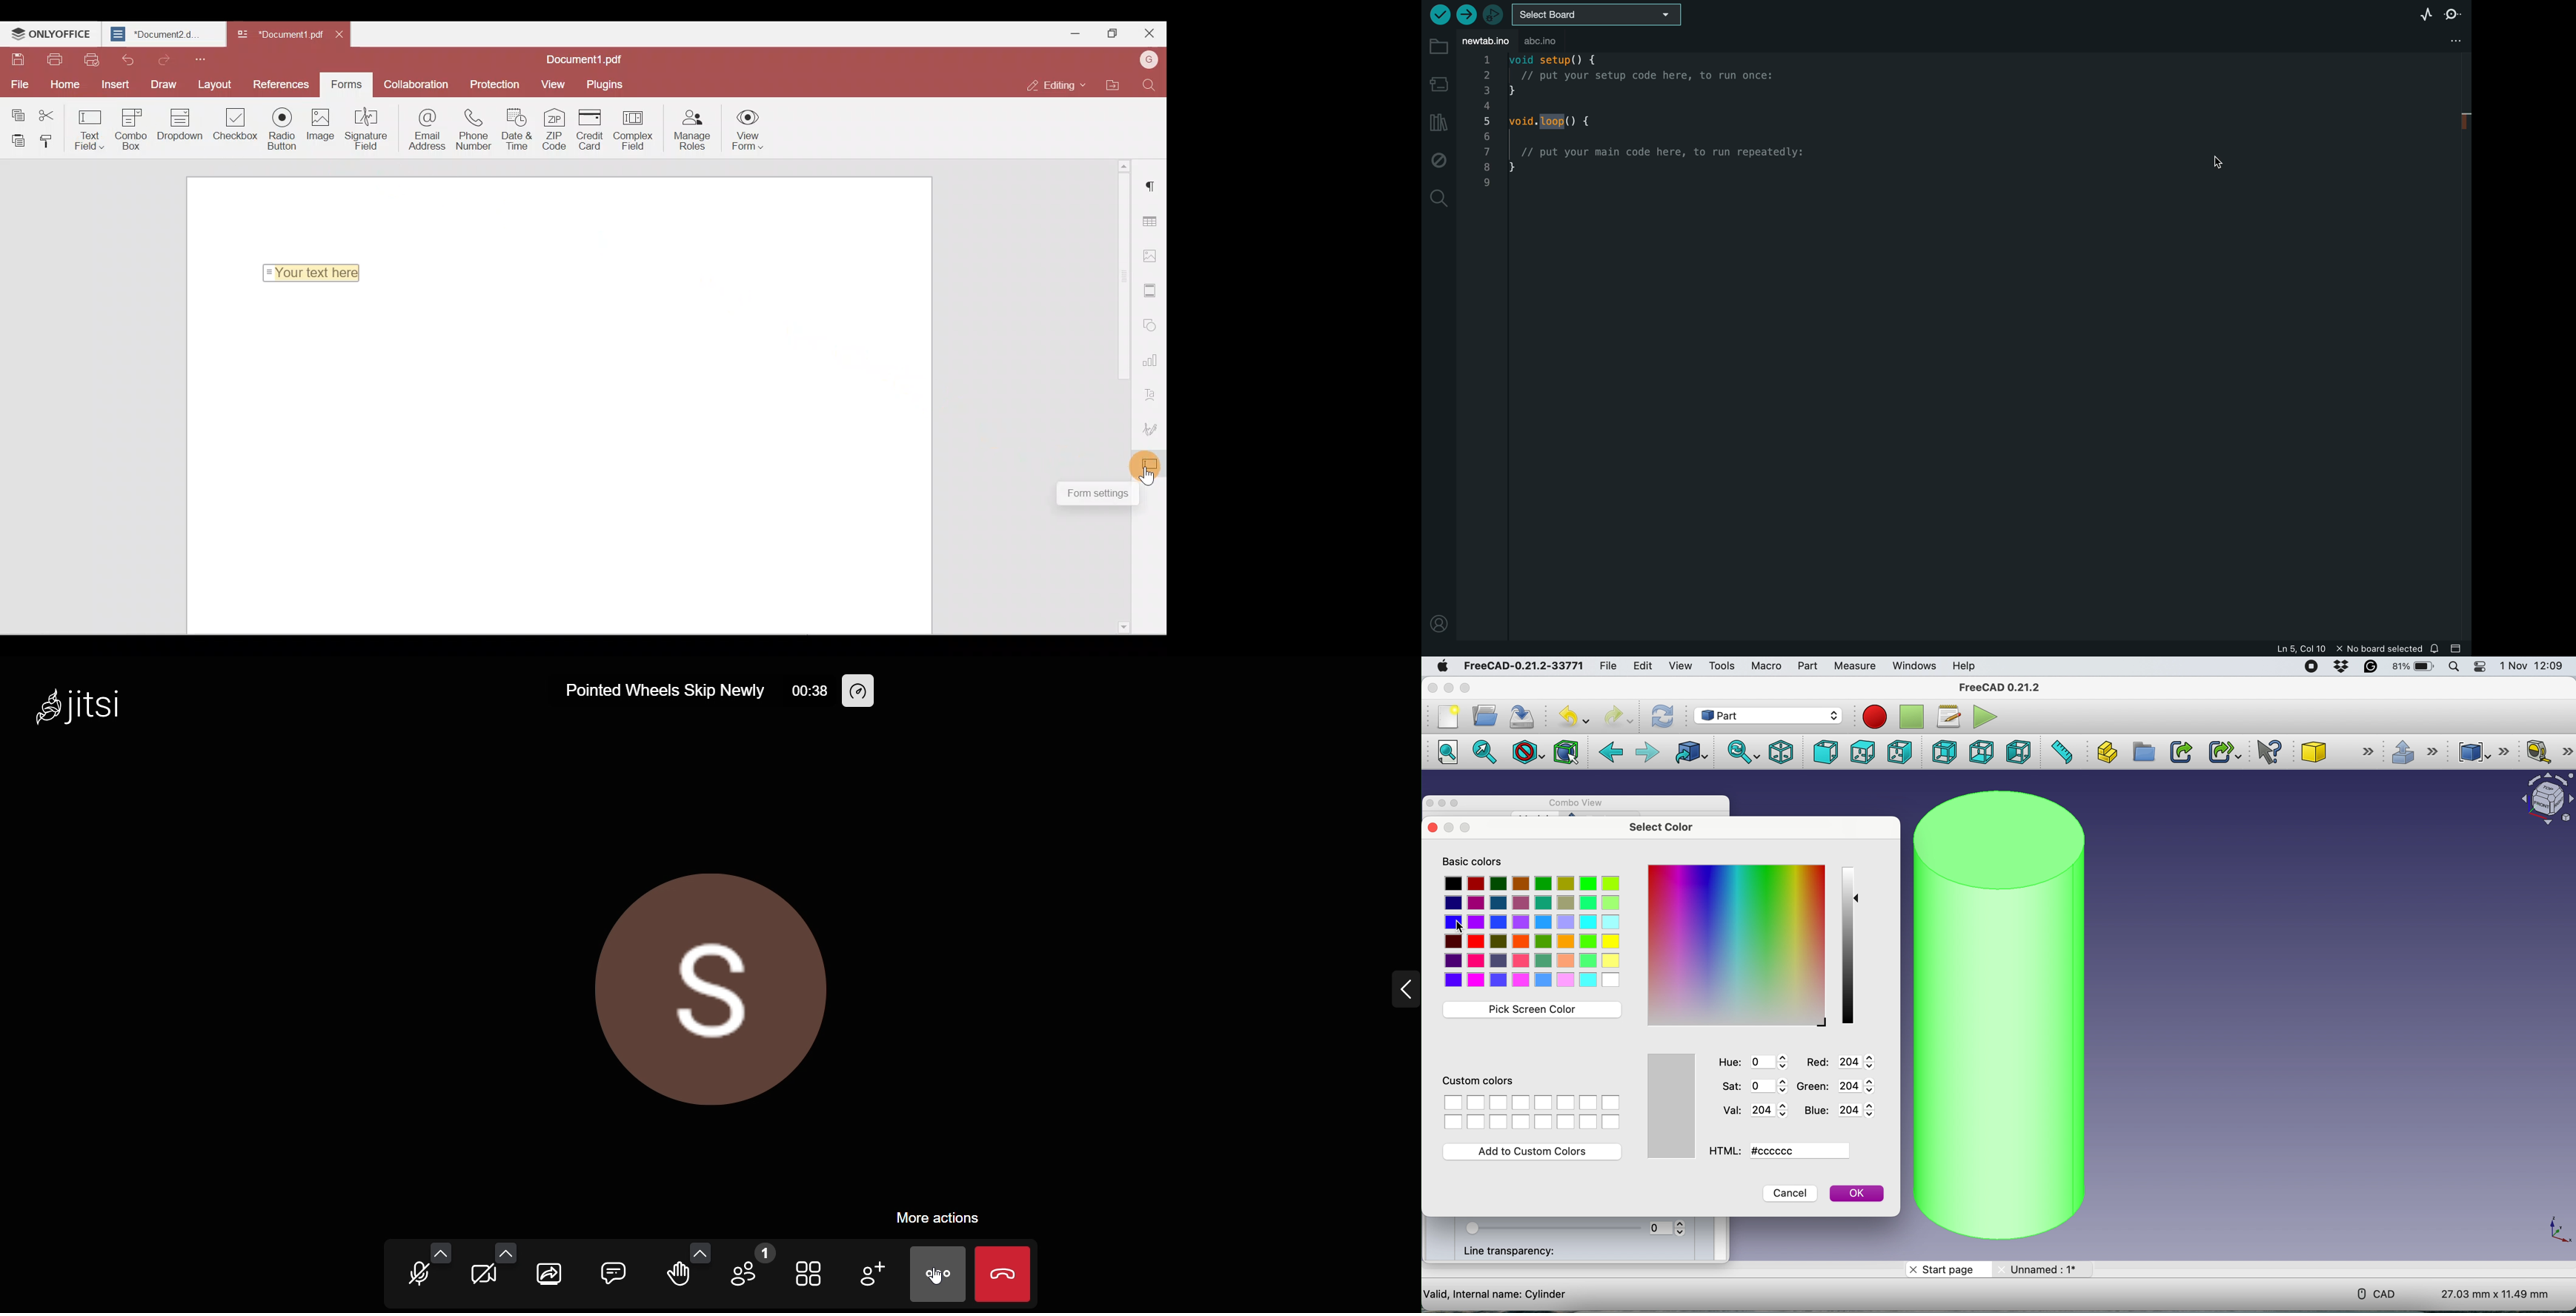  What do you see at coordinates (68, 83) in the screenshot?
I see `Home` at bounding box center [68, 83].